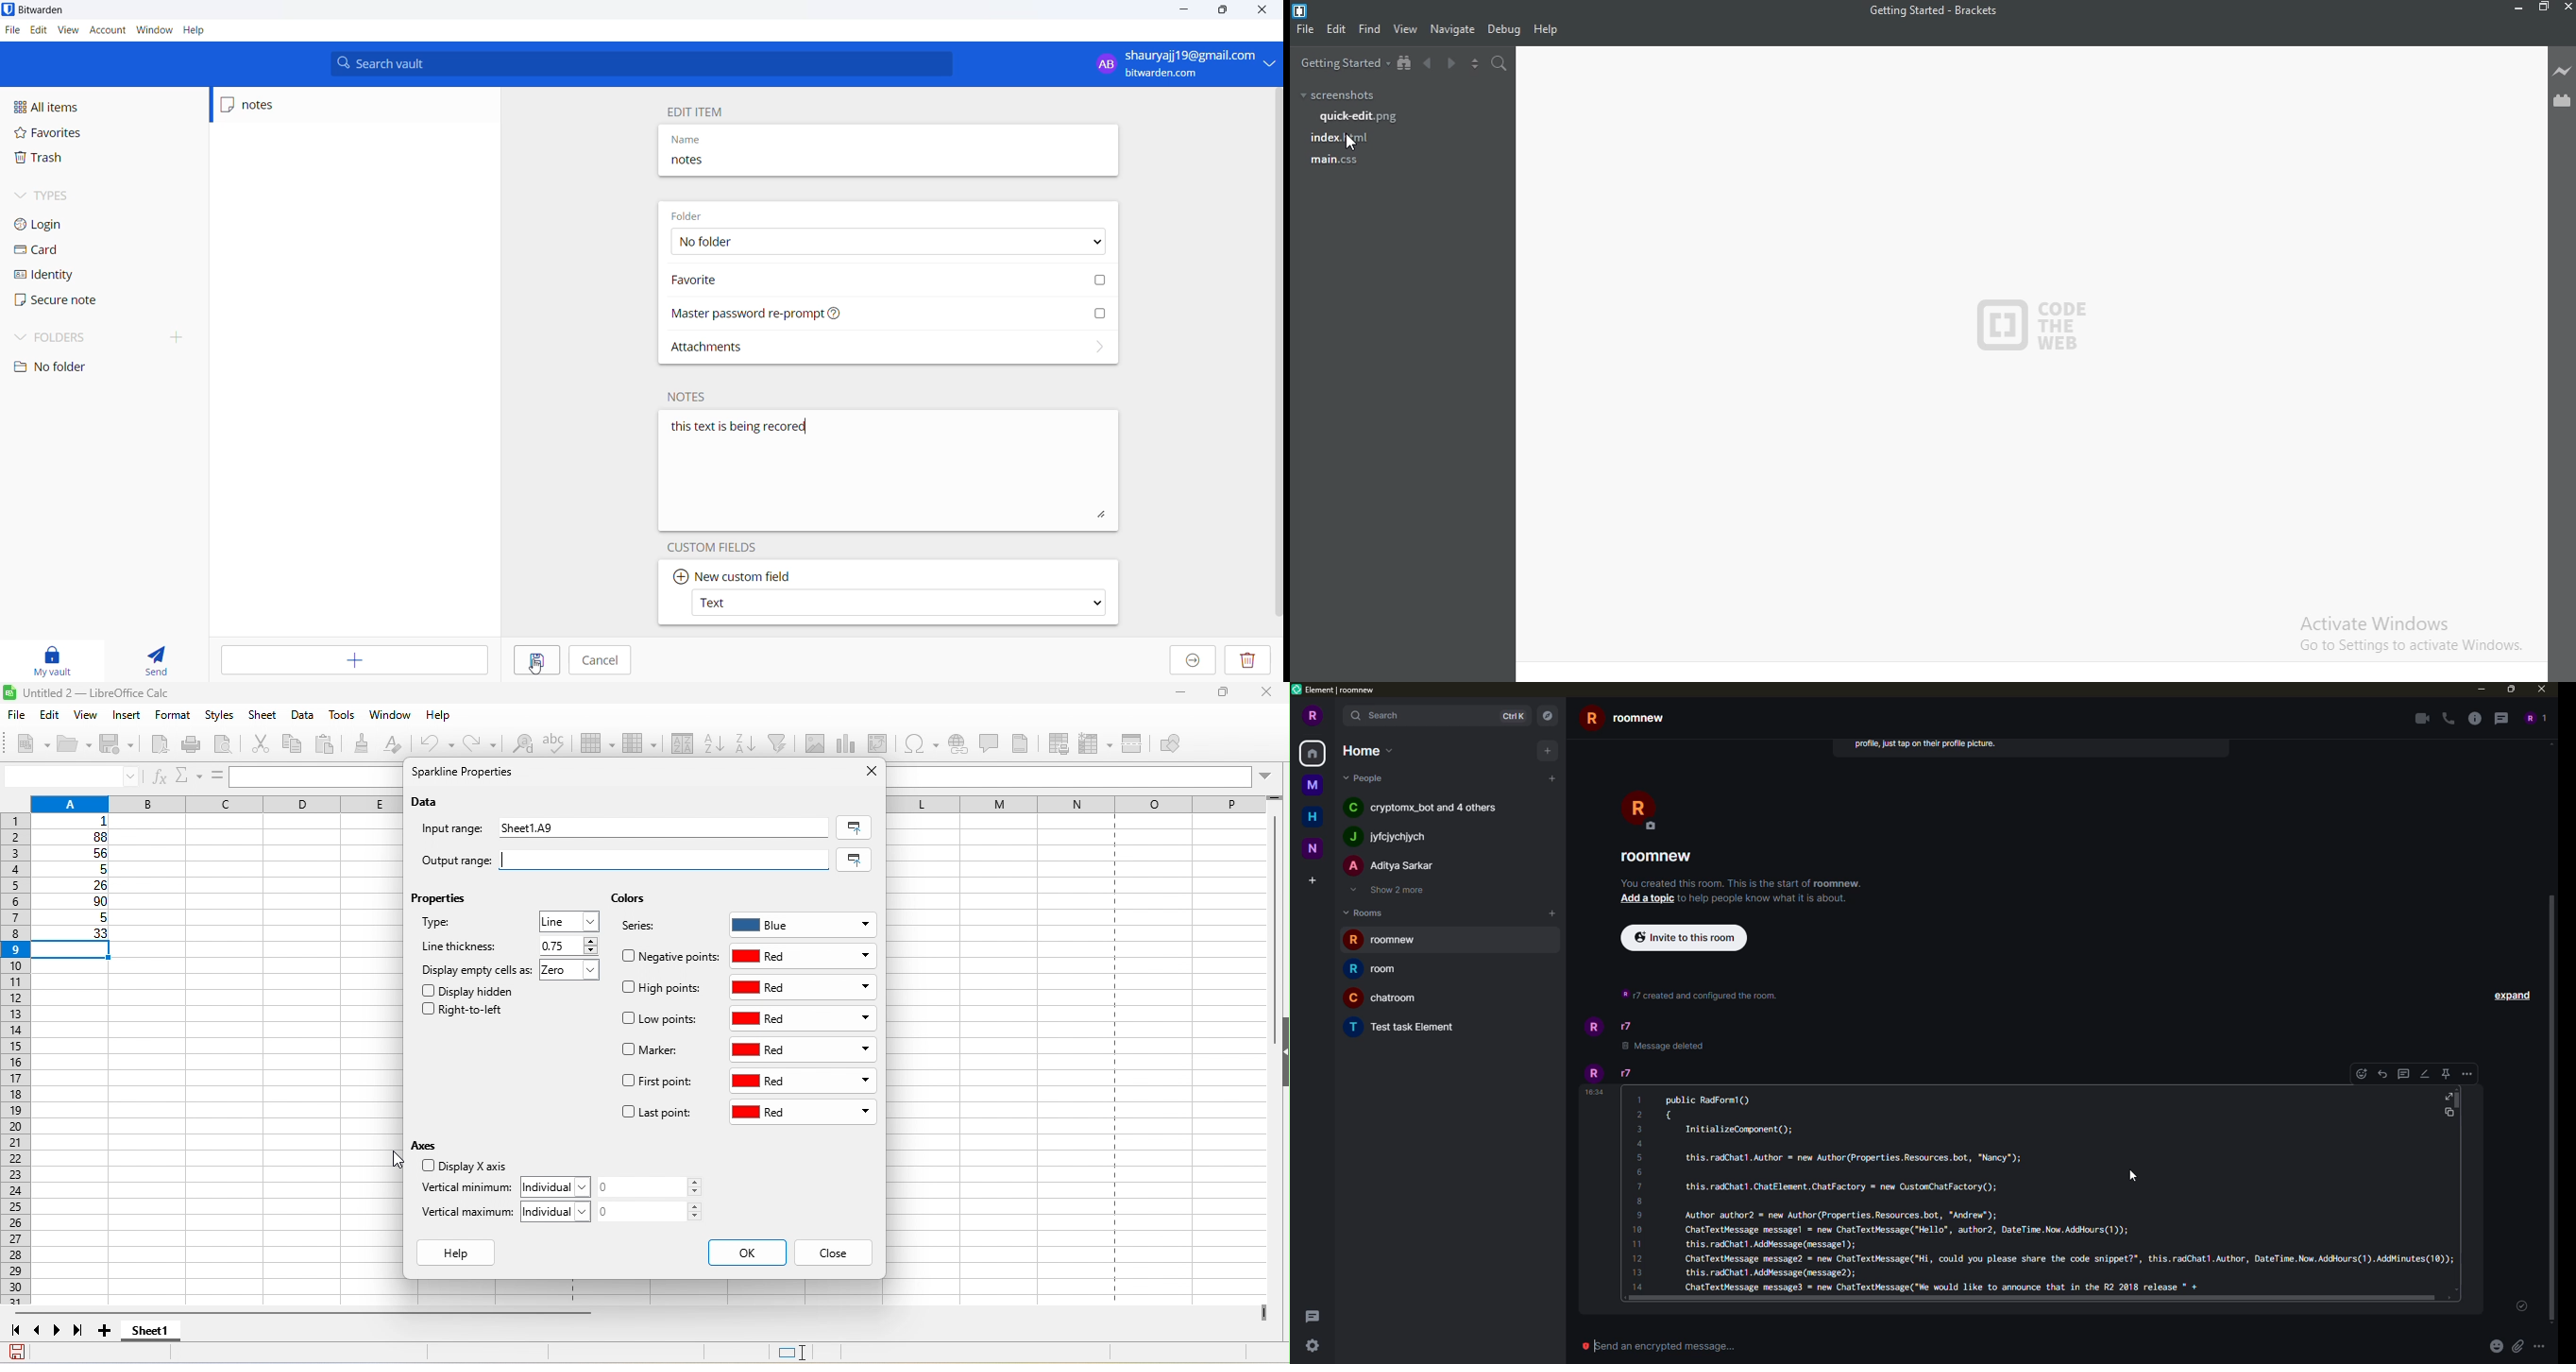 The width and height of the screenshot is (2576, 1372). I want to click on no folder, so click(65, 367).